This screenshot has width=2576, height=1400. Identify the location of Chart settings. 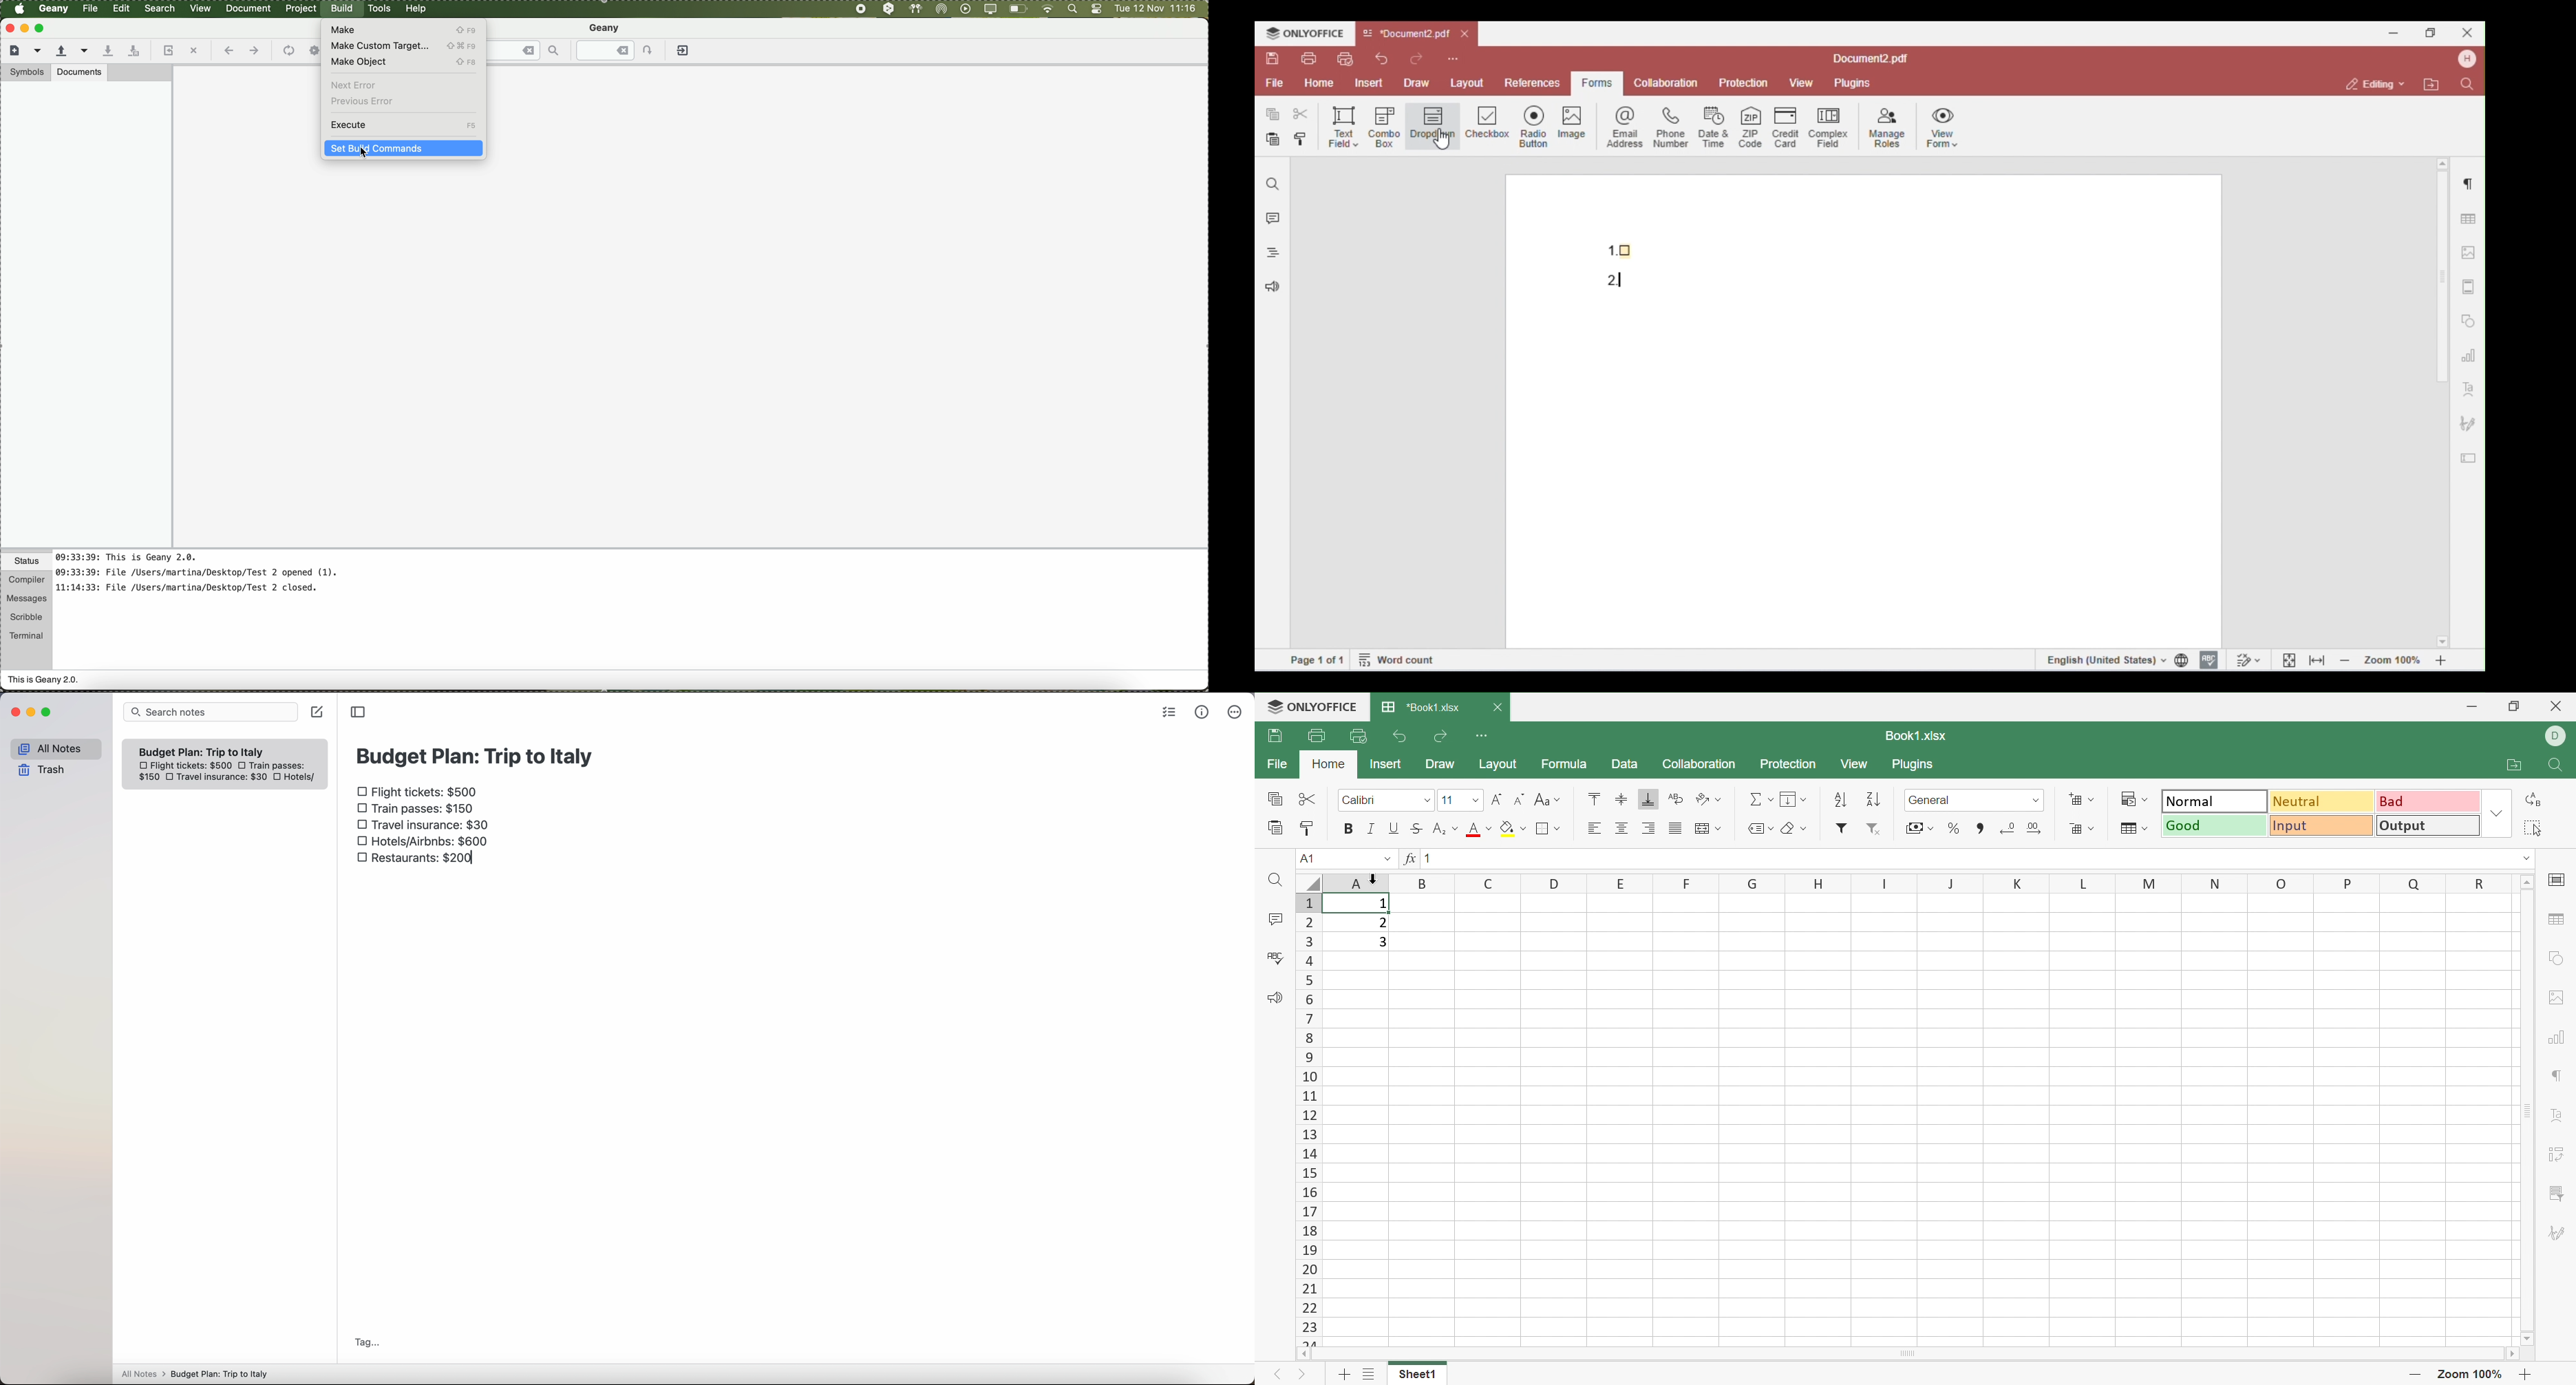
(2561, 1038).